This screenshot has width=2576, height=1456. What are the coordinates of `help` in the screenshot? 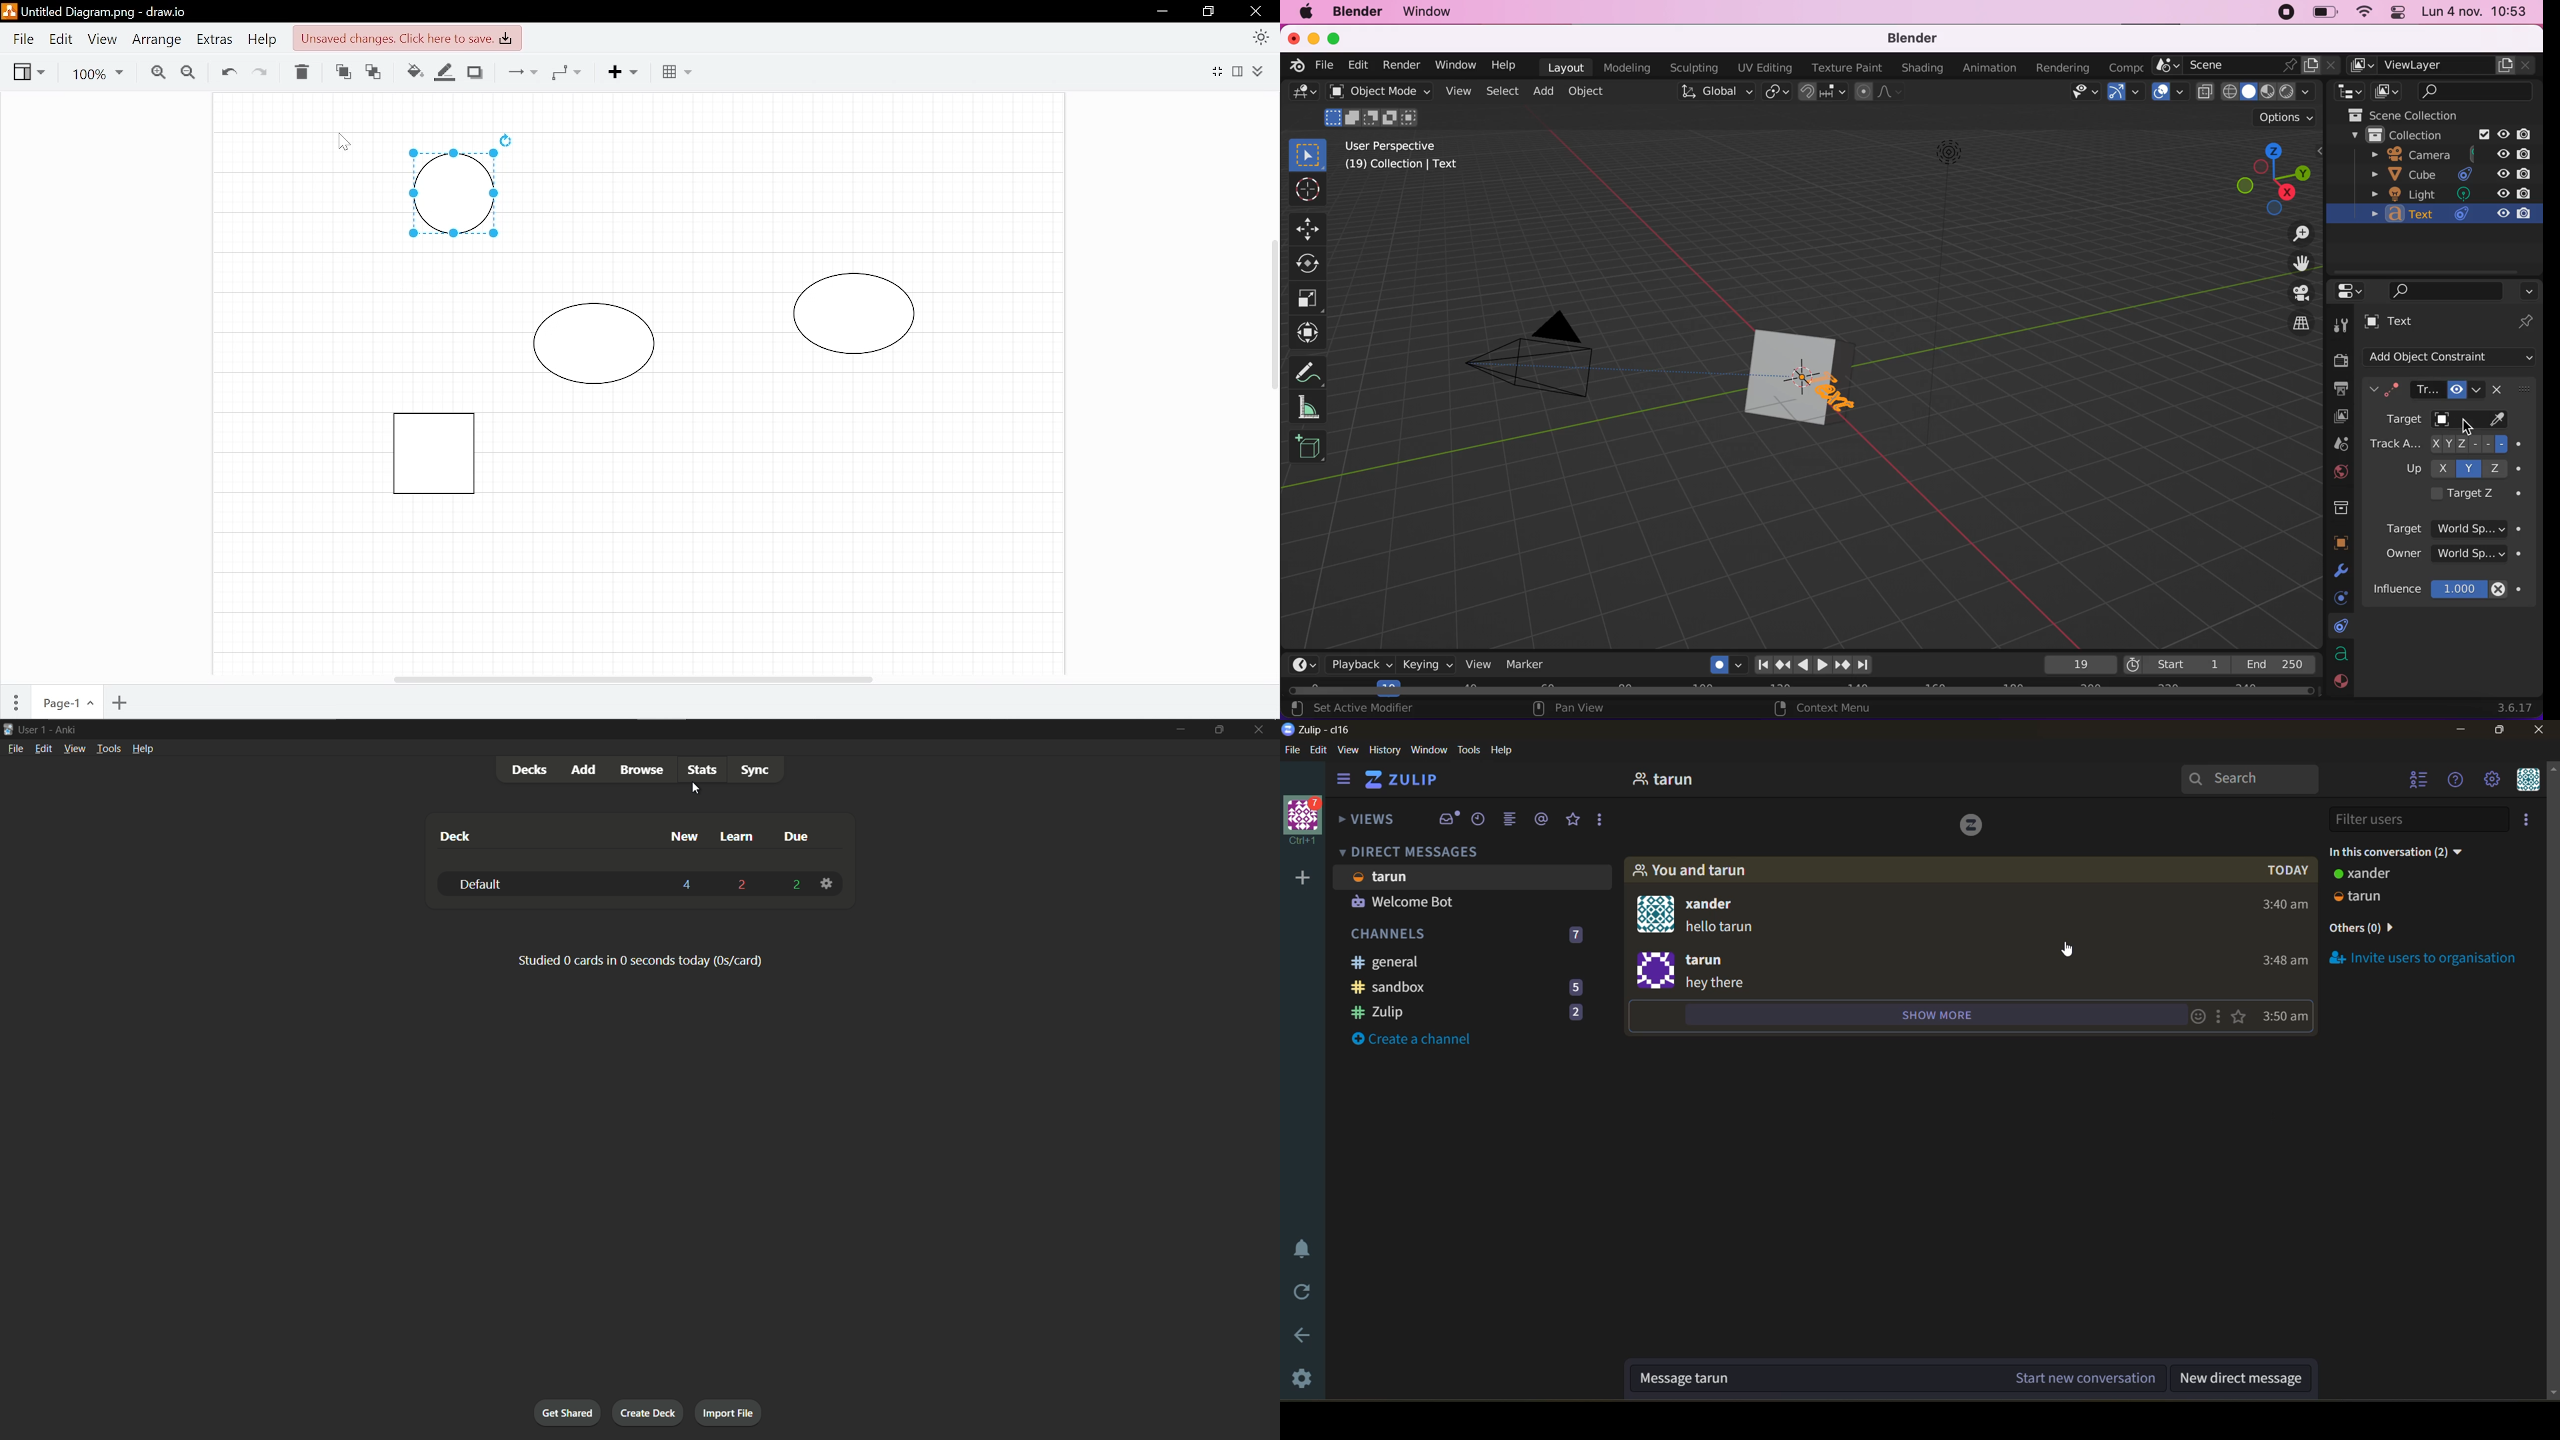 It's located at (1507, 752).